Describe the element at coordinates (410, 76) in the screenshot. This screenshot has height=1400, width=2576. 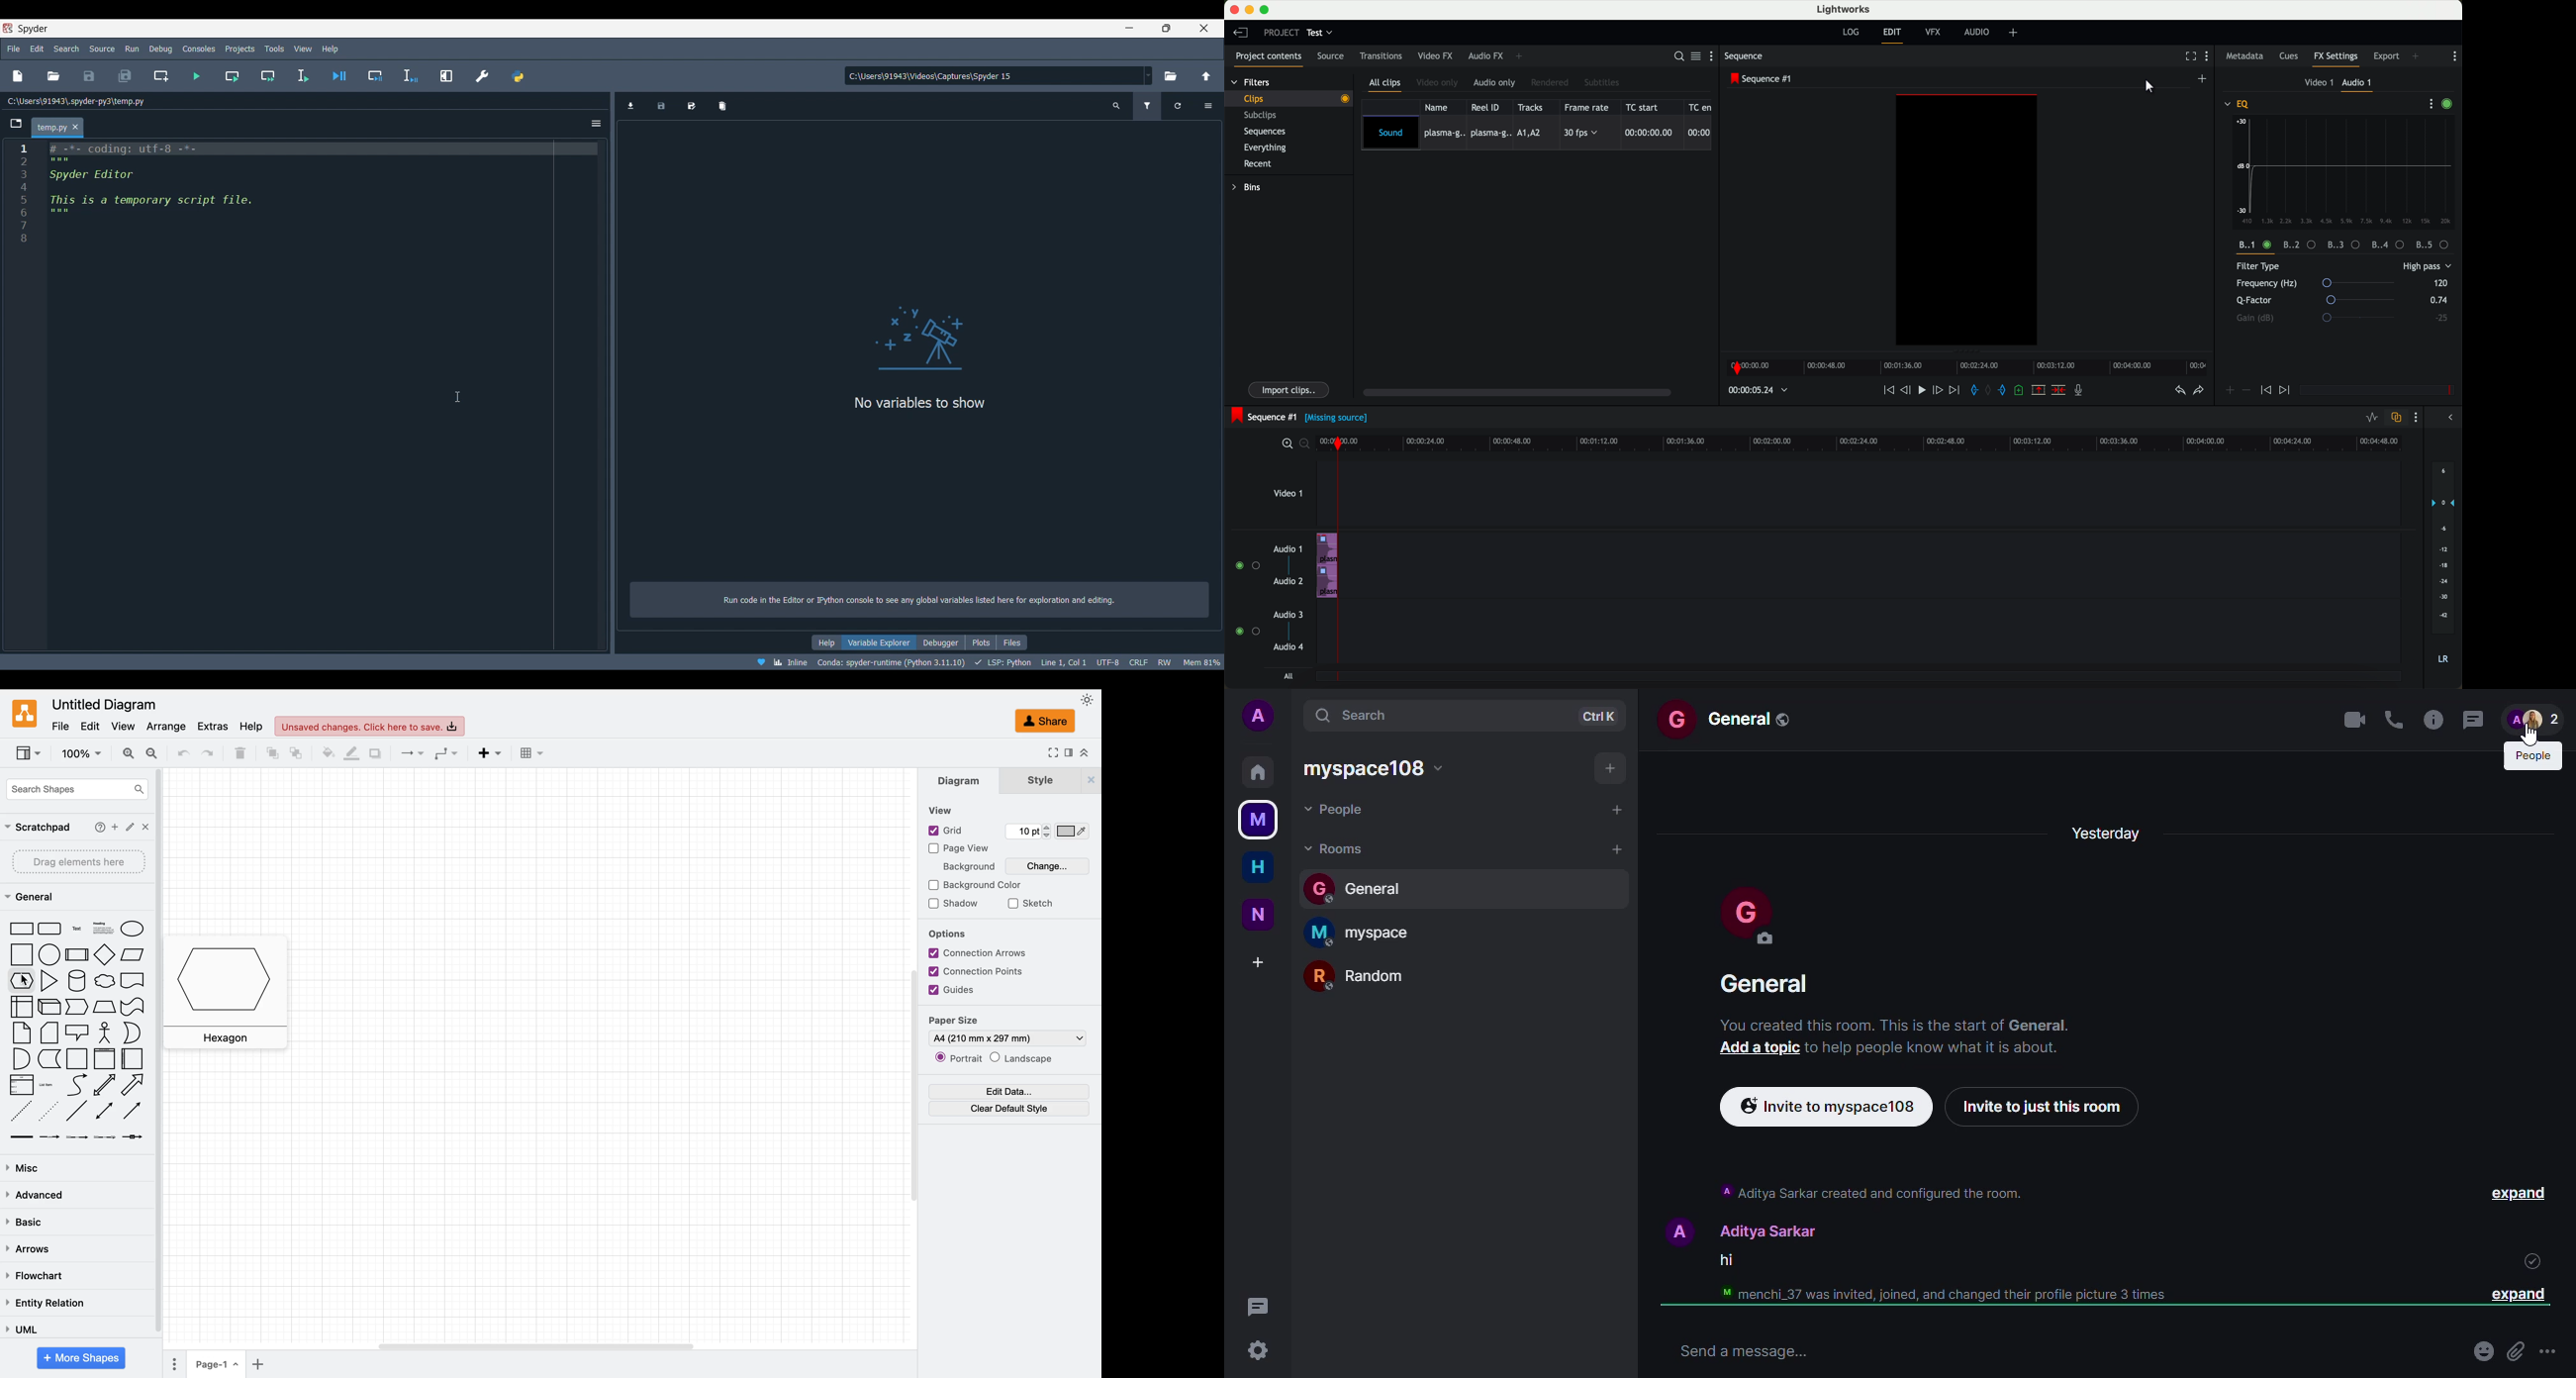
I see `Debug selection/current line` at that location.